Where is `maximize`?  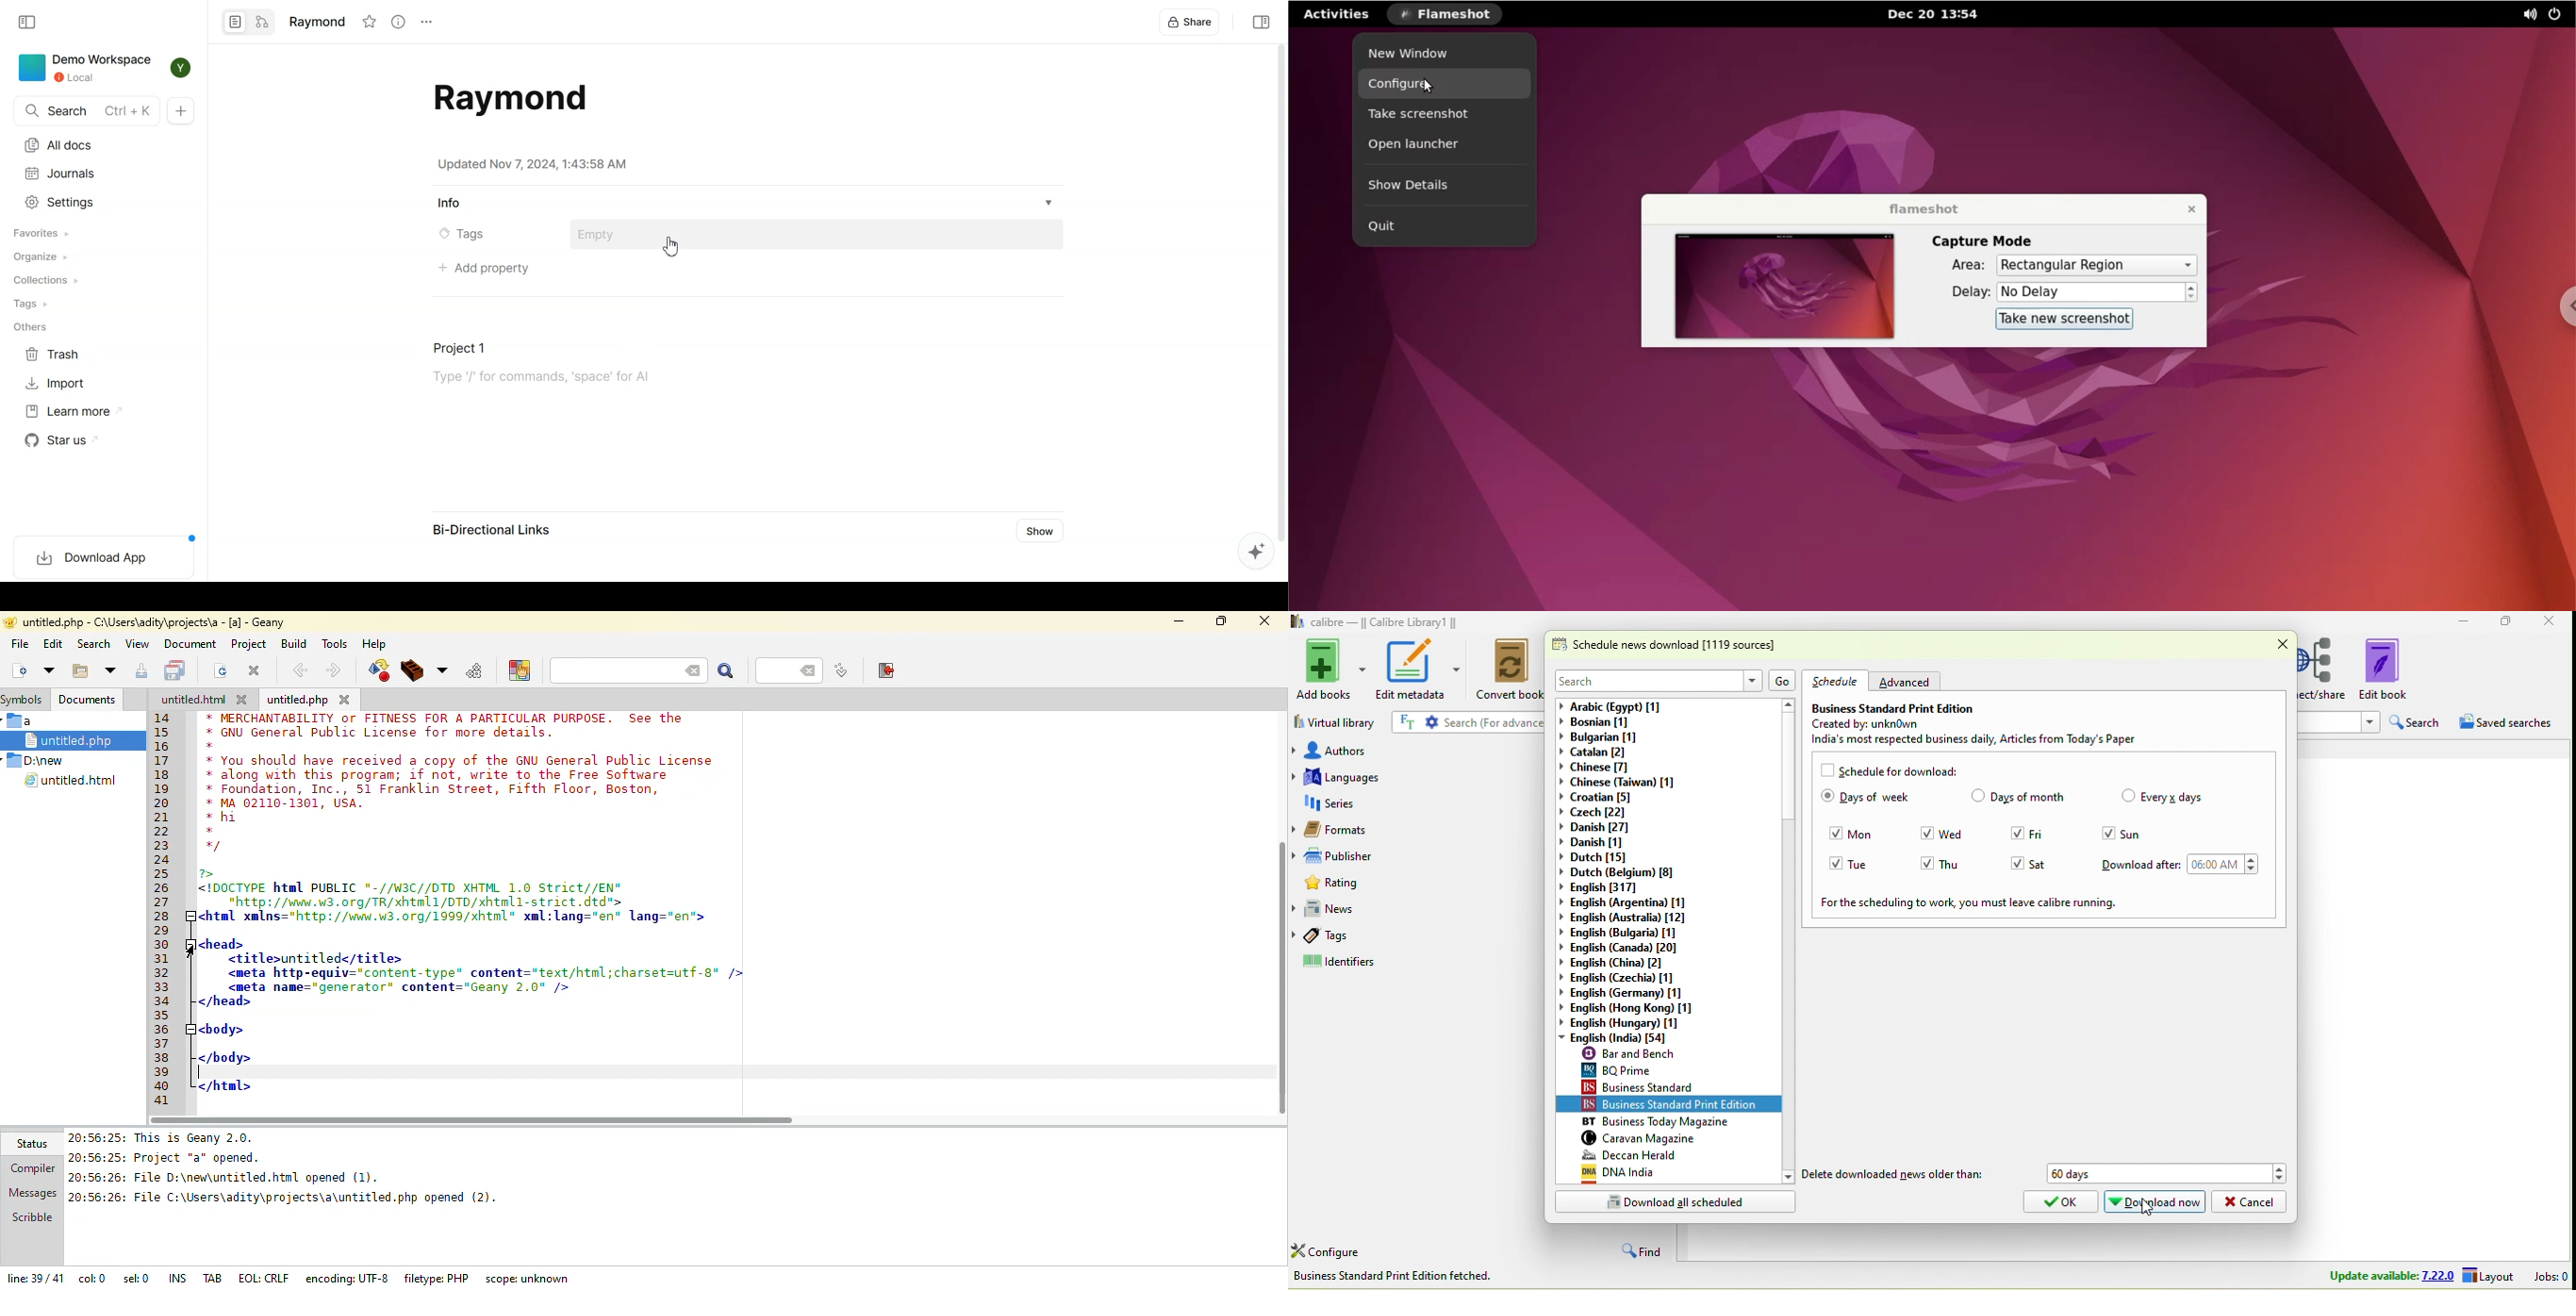
maximize is located at coordinates (2510, 622).